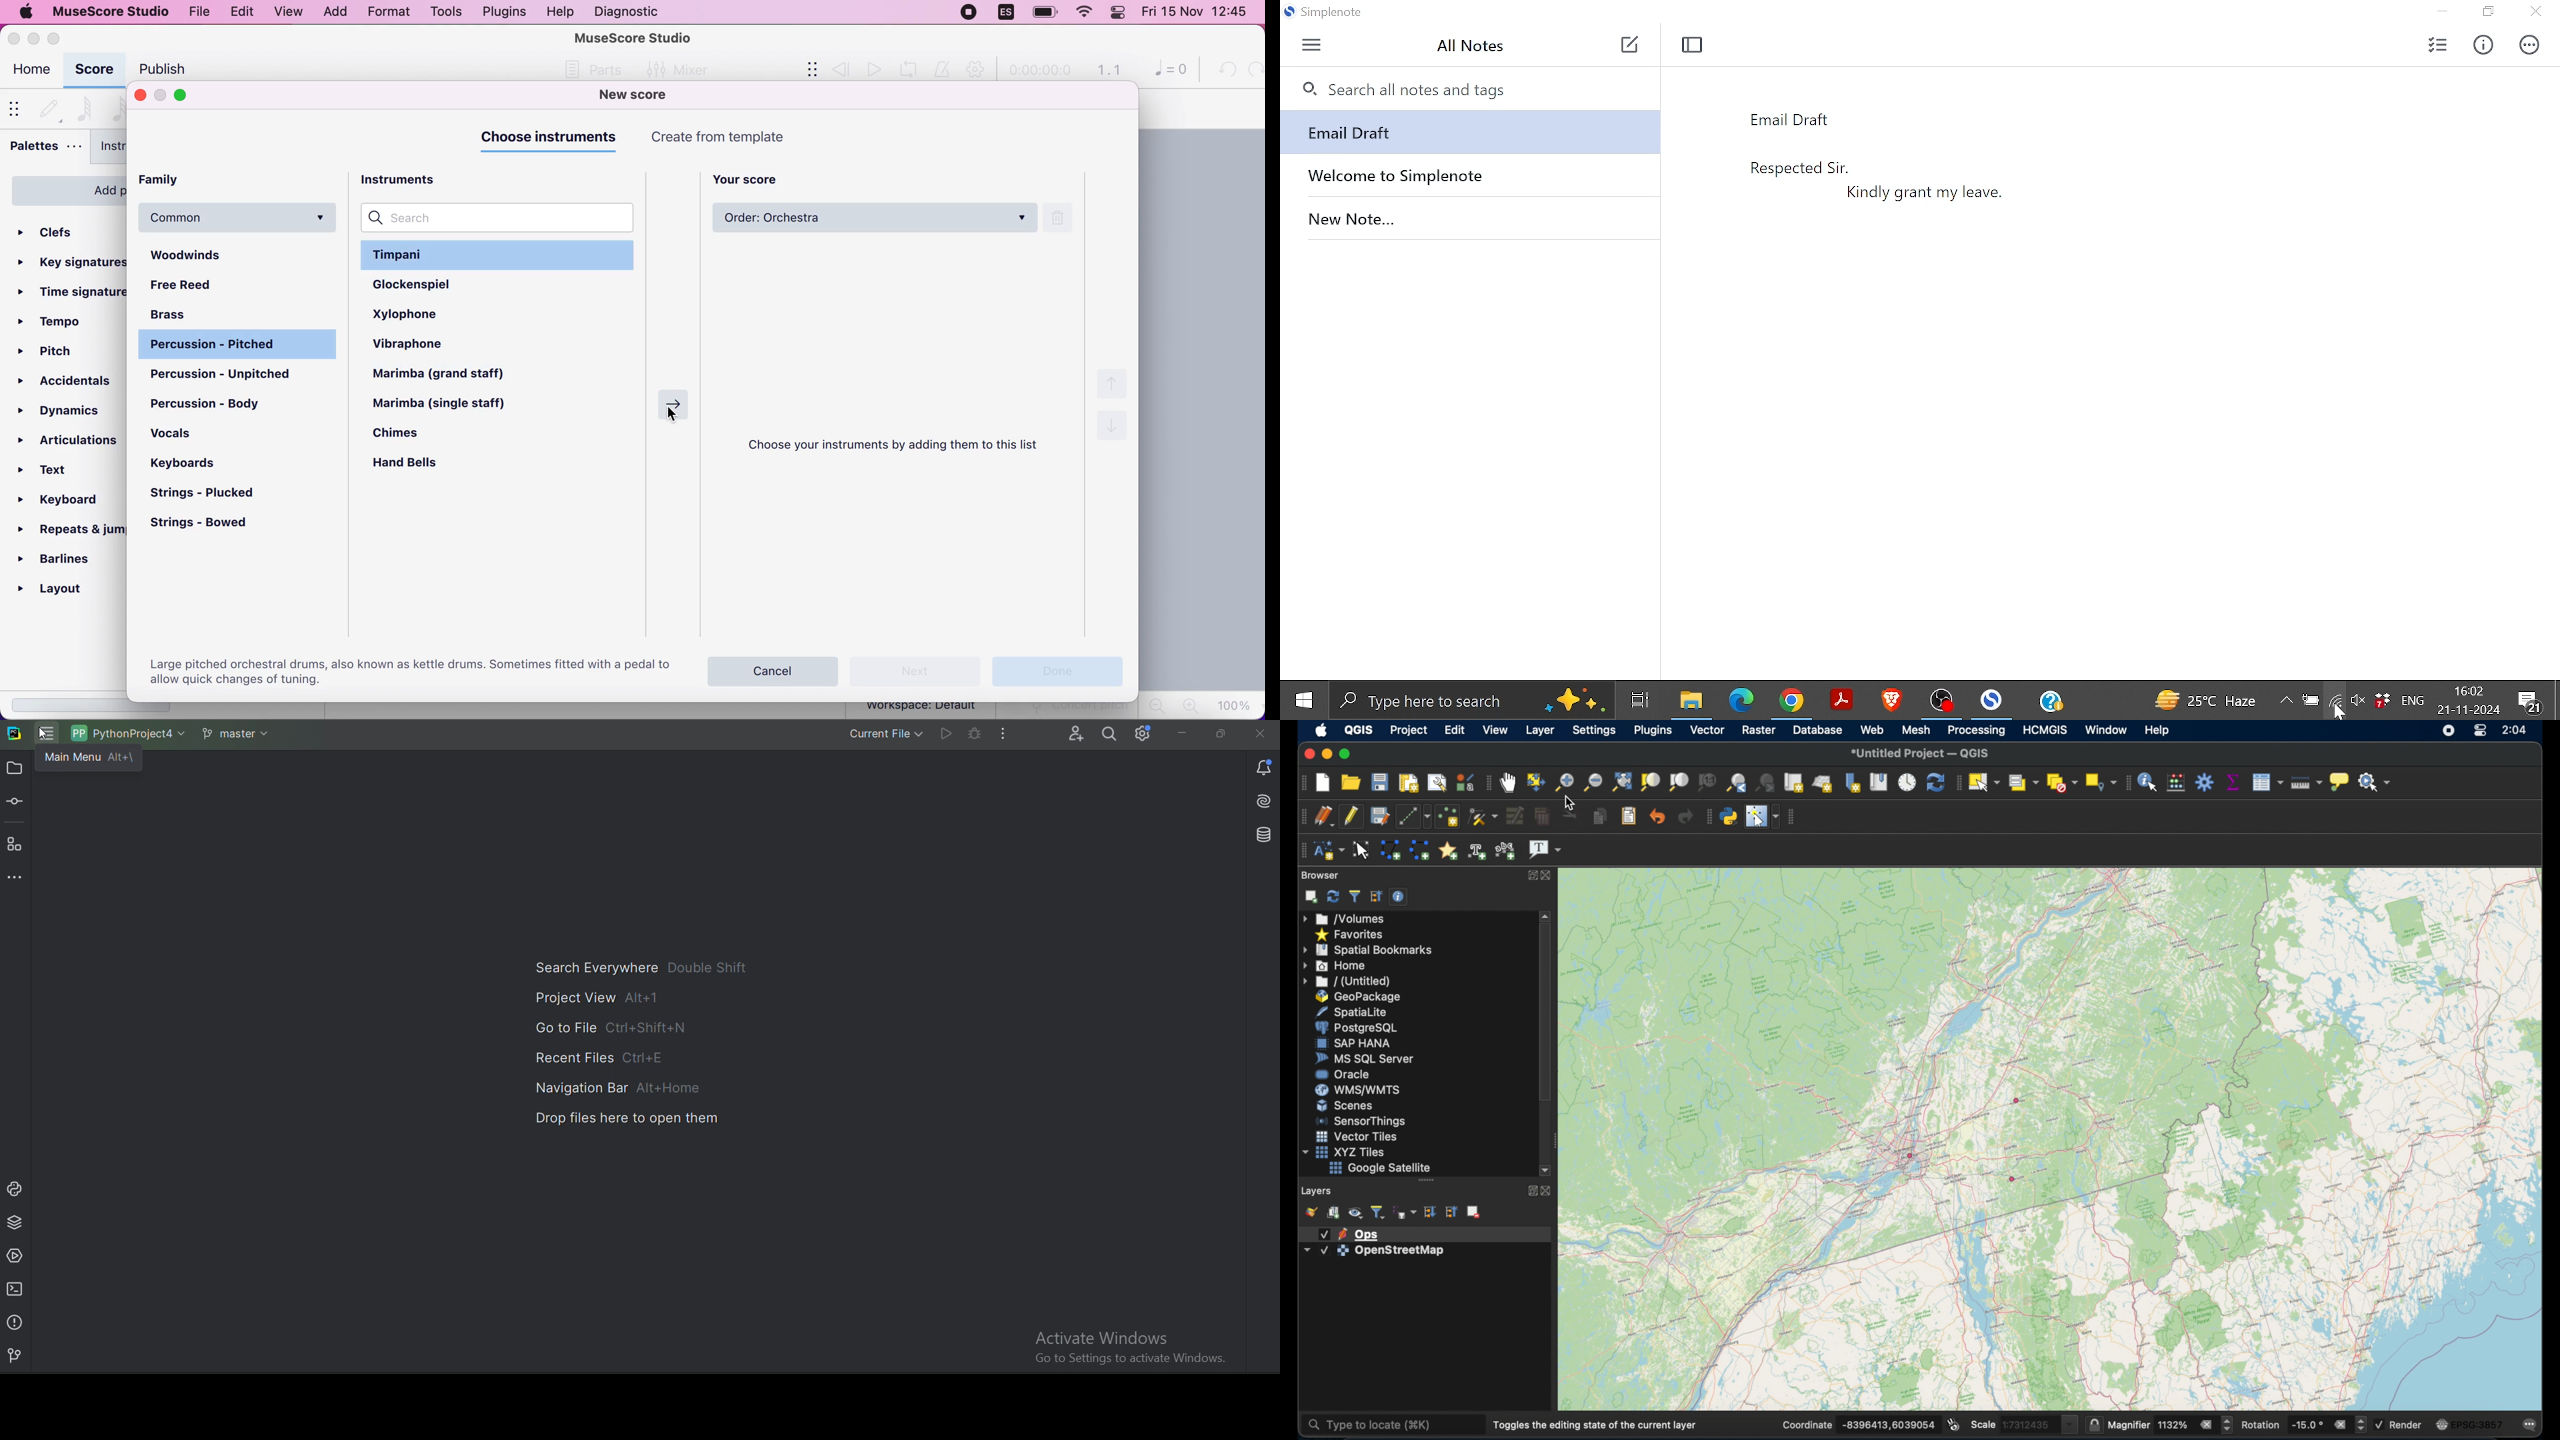 The image size is (2576, 1456). I want to click on zoom out, so click(1591, 783).